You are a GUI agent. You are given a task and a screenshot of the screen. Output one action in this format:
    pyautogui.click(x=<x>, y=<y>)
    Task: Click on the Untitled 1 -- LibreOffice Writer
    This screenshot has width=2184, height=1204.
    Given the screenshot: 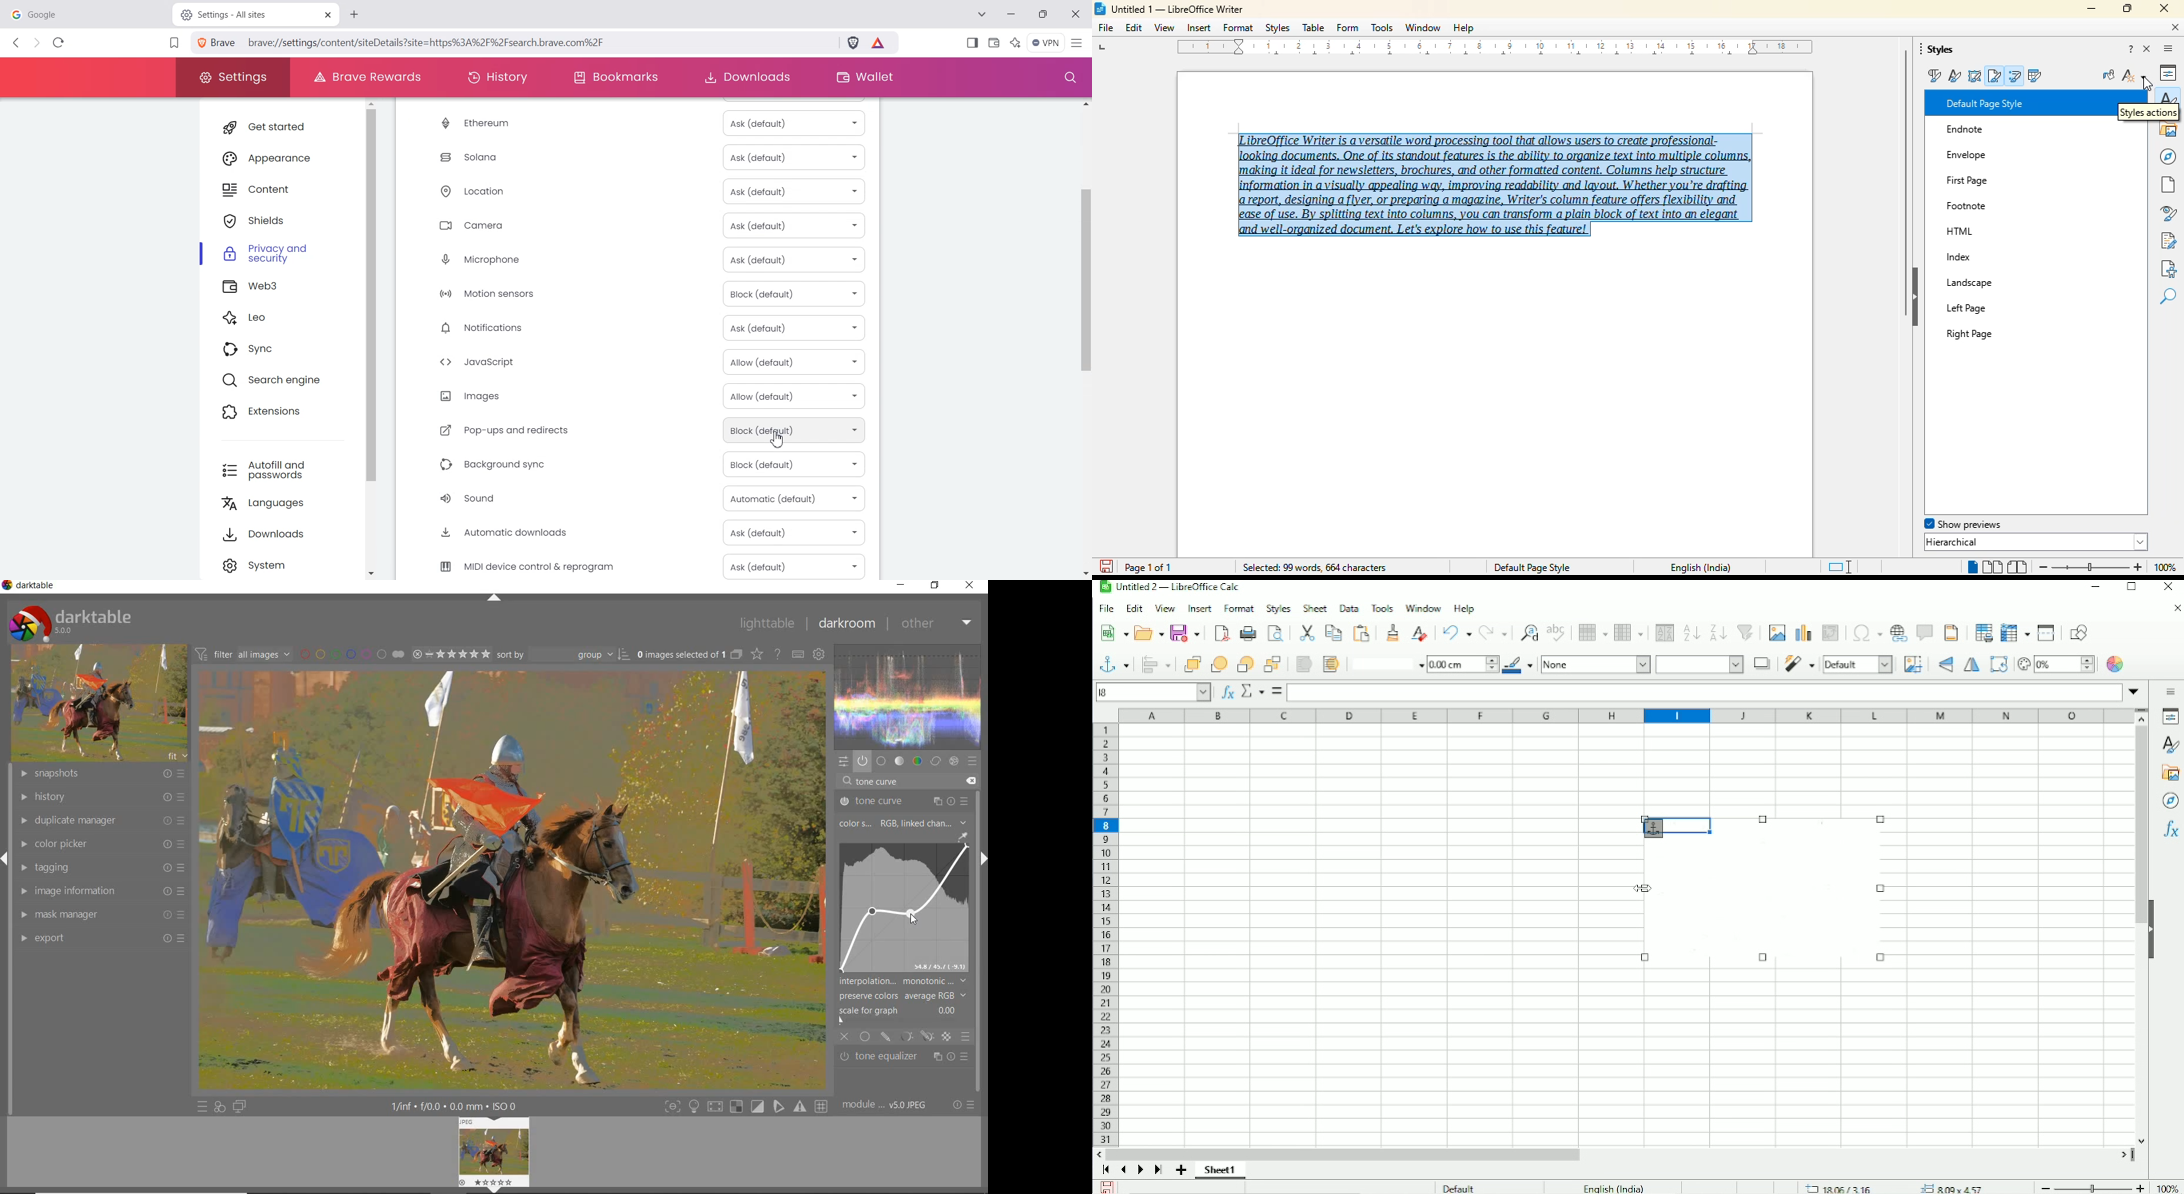 What is the action you would take?
    pyautogui.click(x=1180, y=10)
    